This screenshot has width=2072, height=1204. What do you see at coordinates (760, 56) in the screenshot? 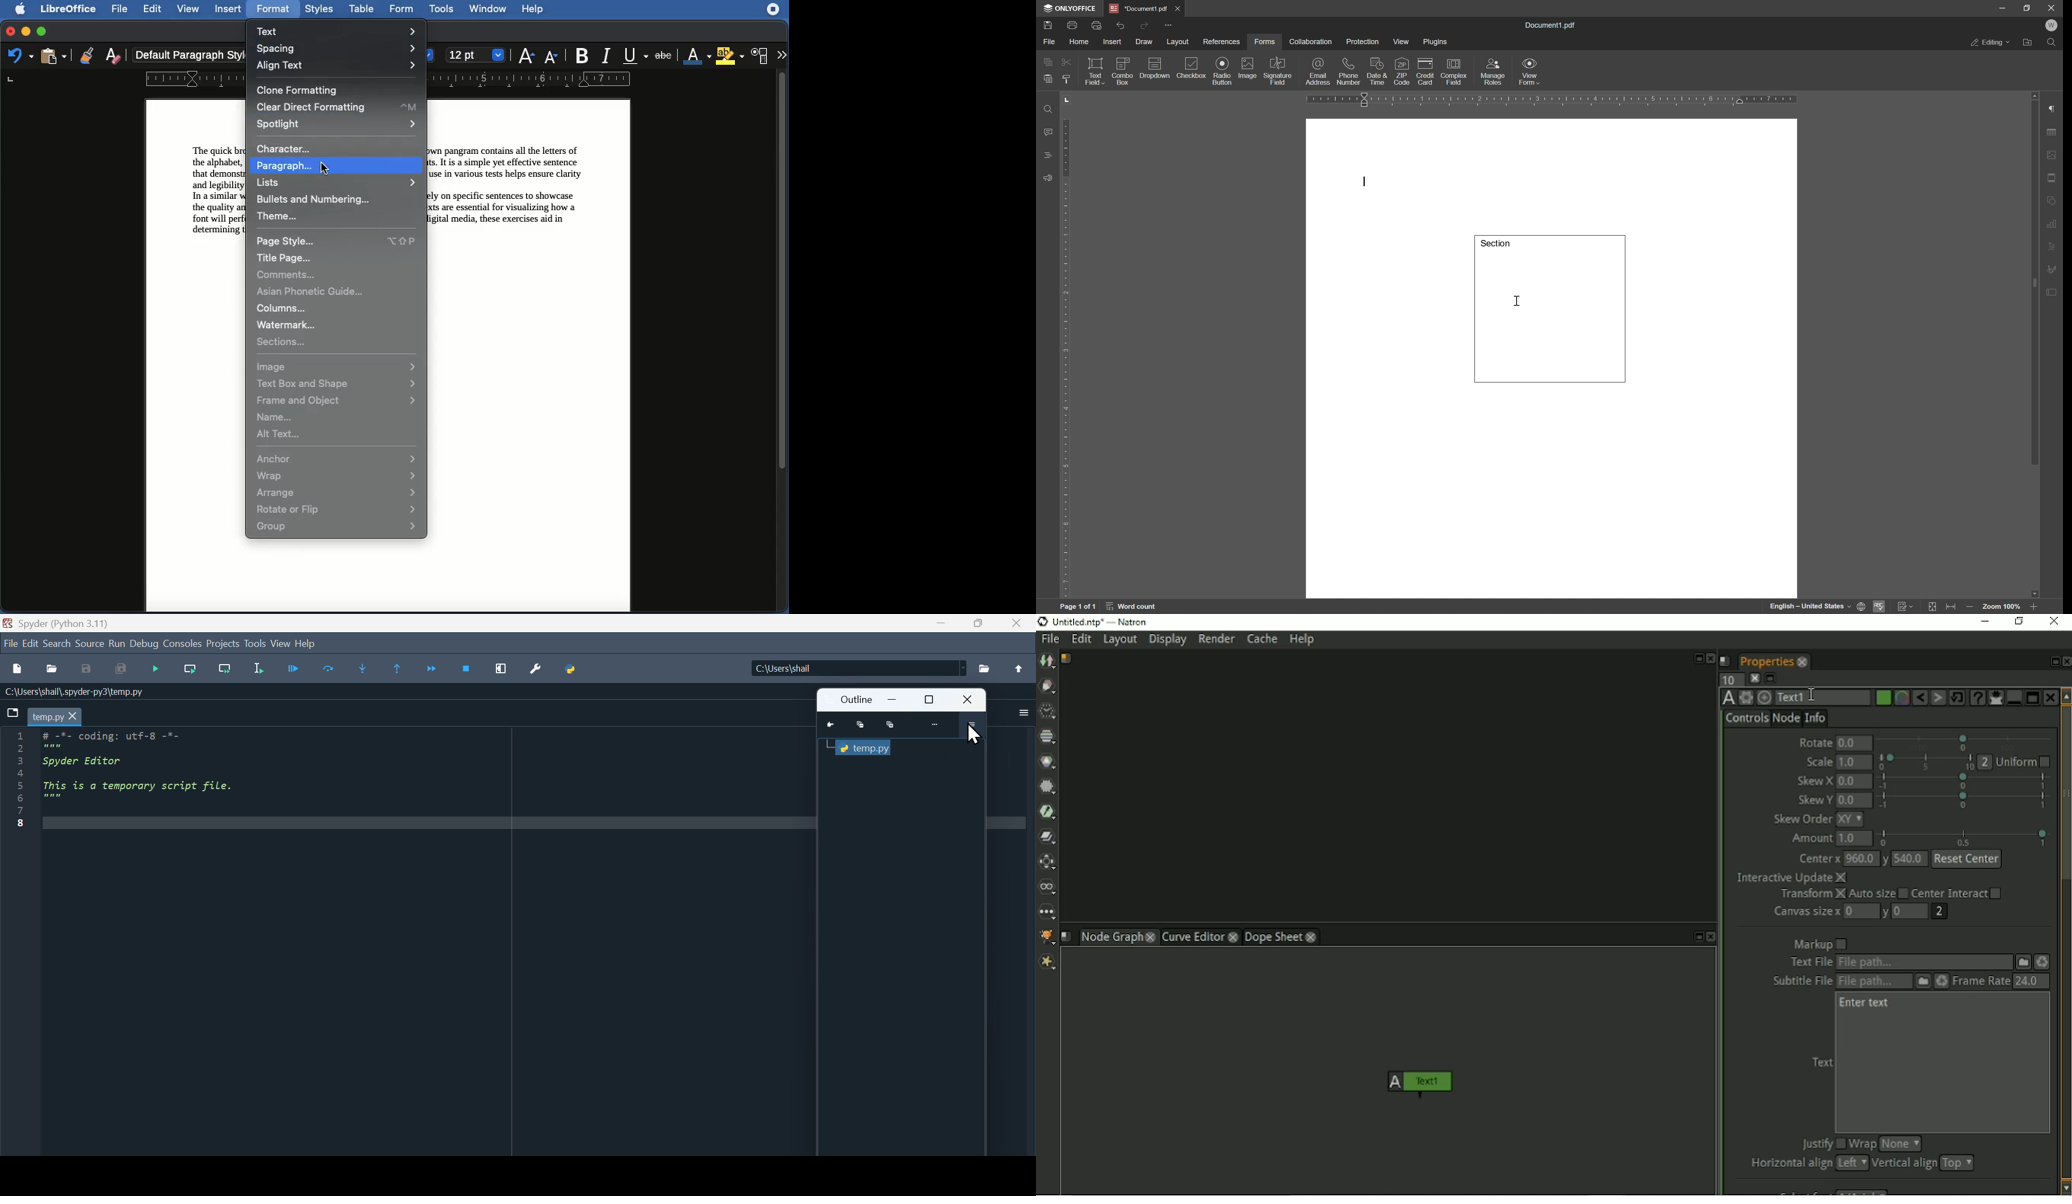
I see `Character` at bounding box center [760, 56].